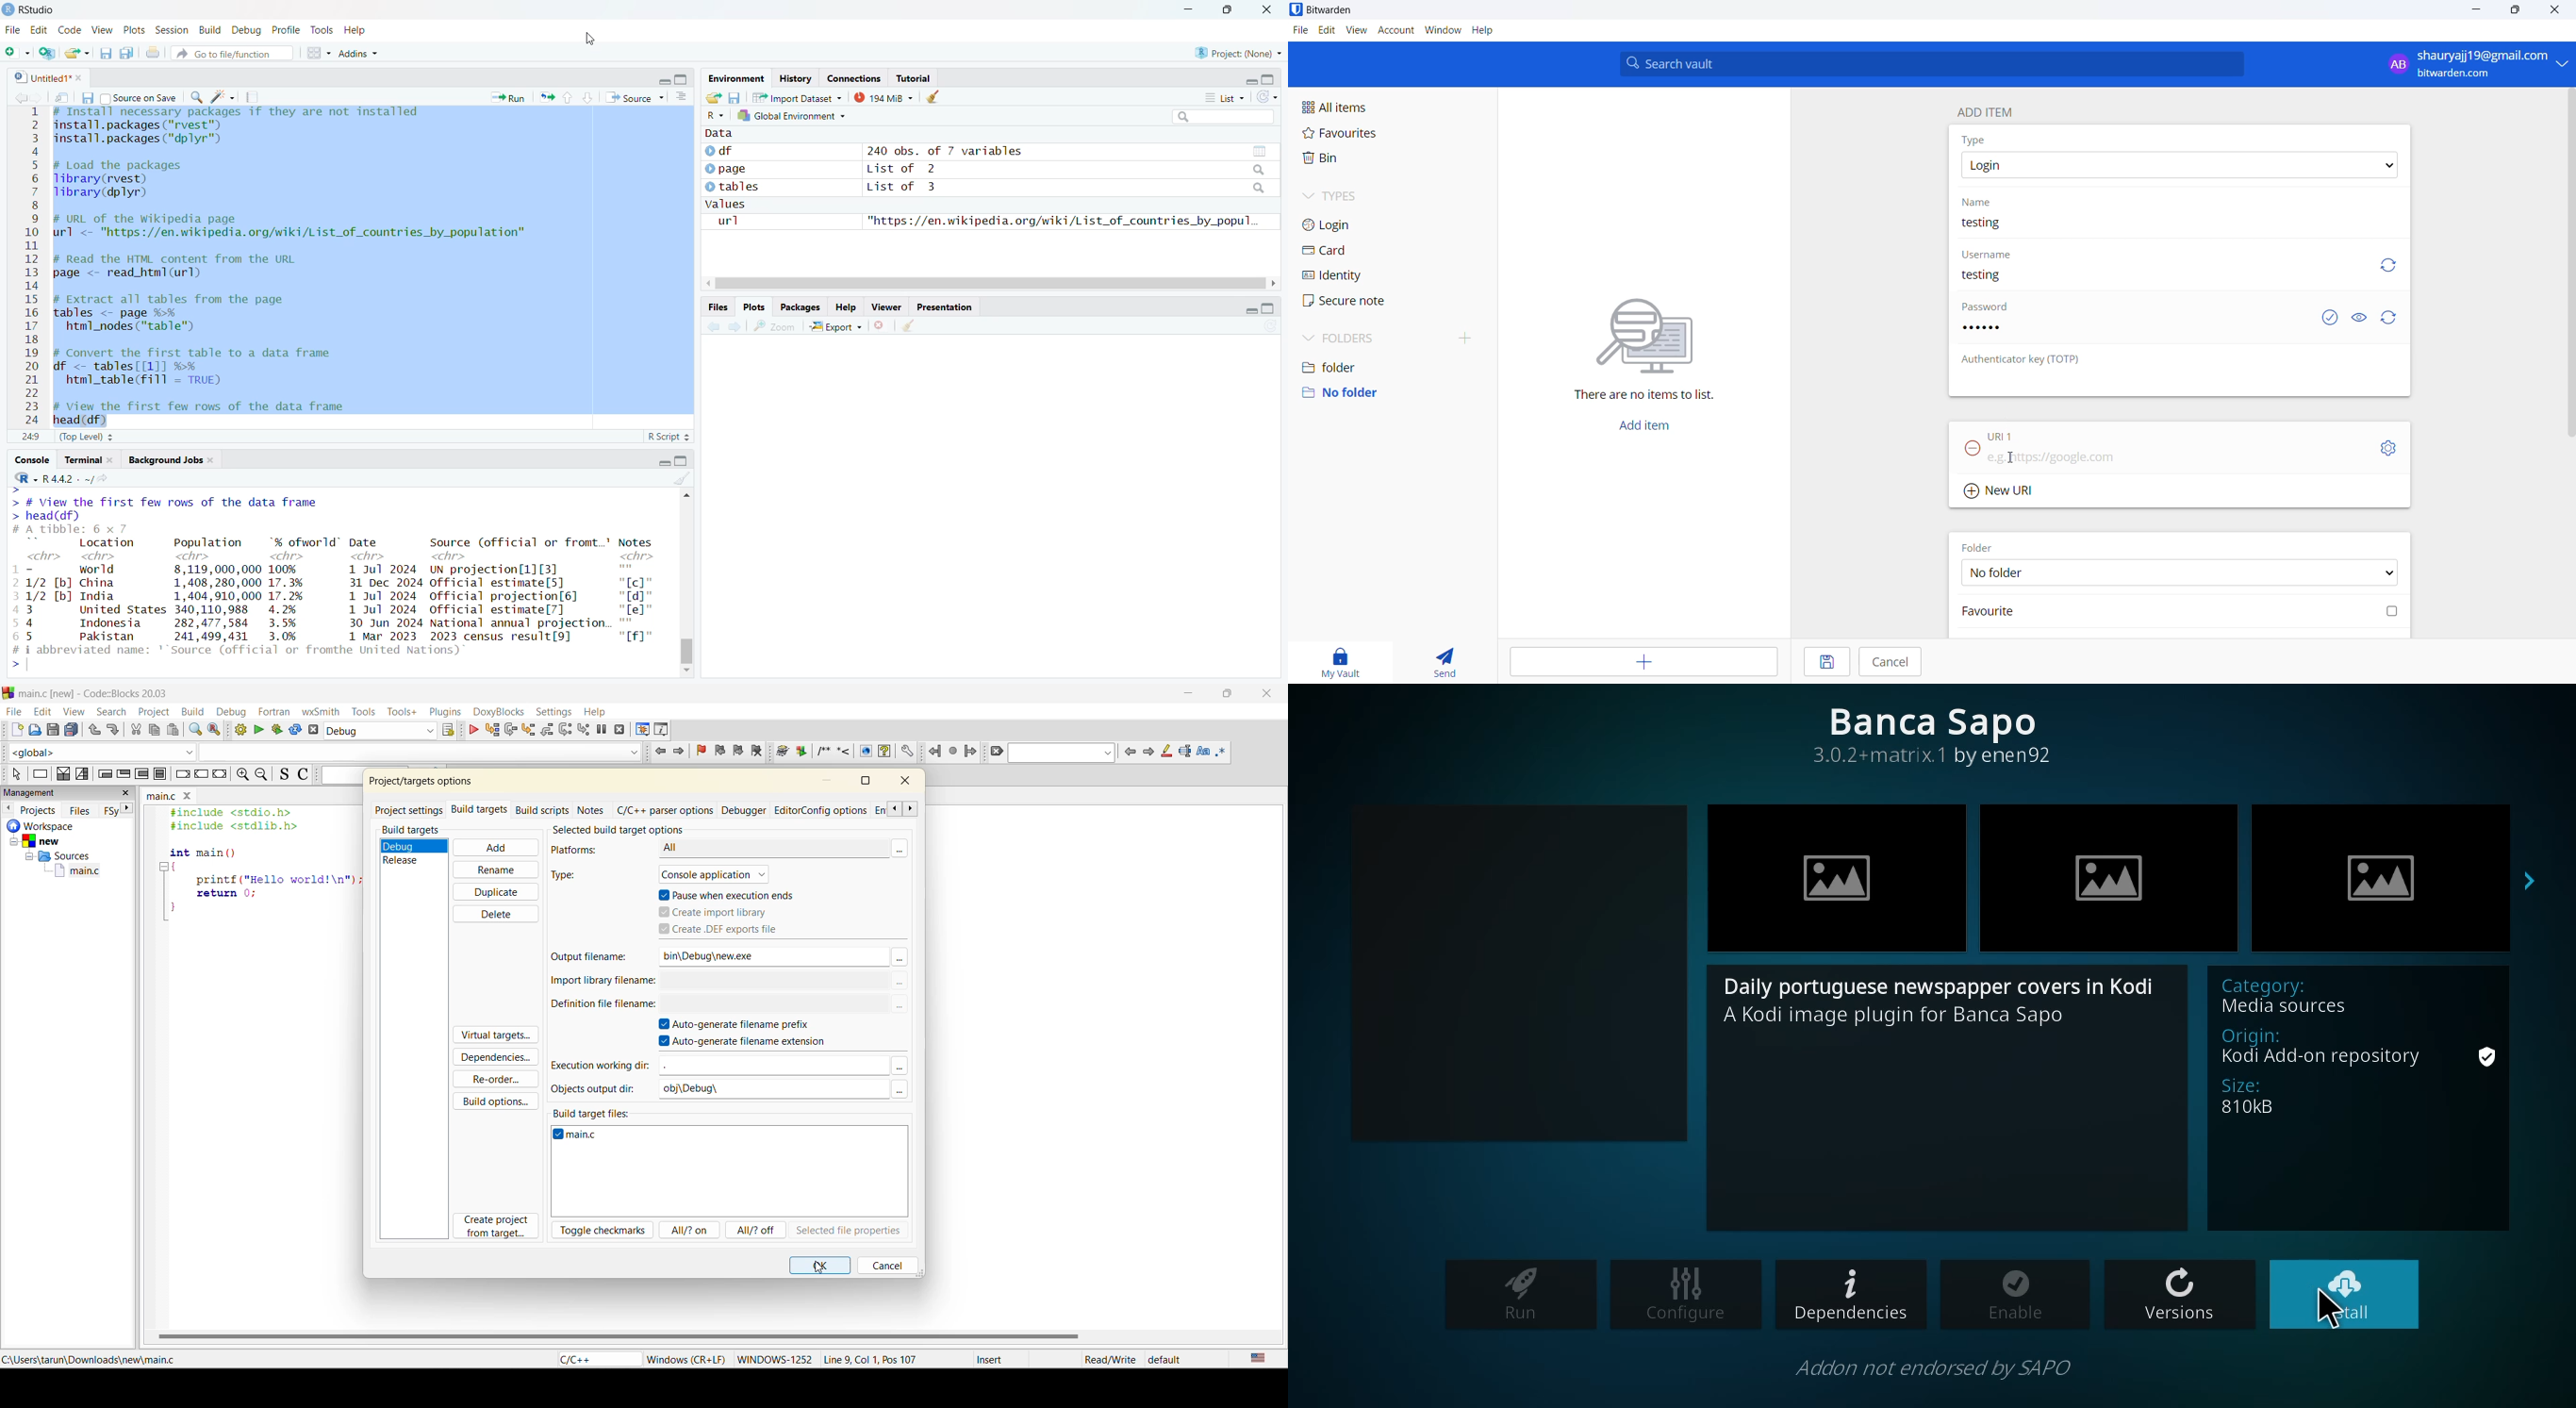 The height and width of the screenshot is (1428, 2576). I want to click on # View the first few rows of the data frame head(df) , so click(217, 413).